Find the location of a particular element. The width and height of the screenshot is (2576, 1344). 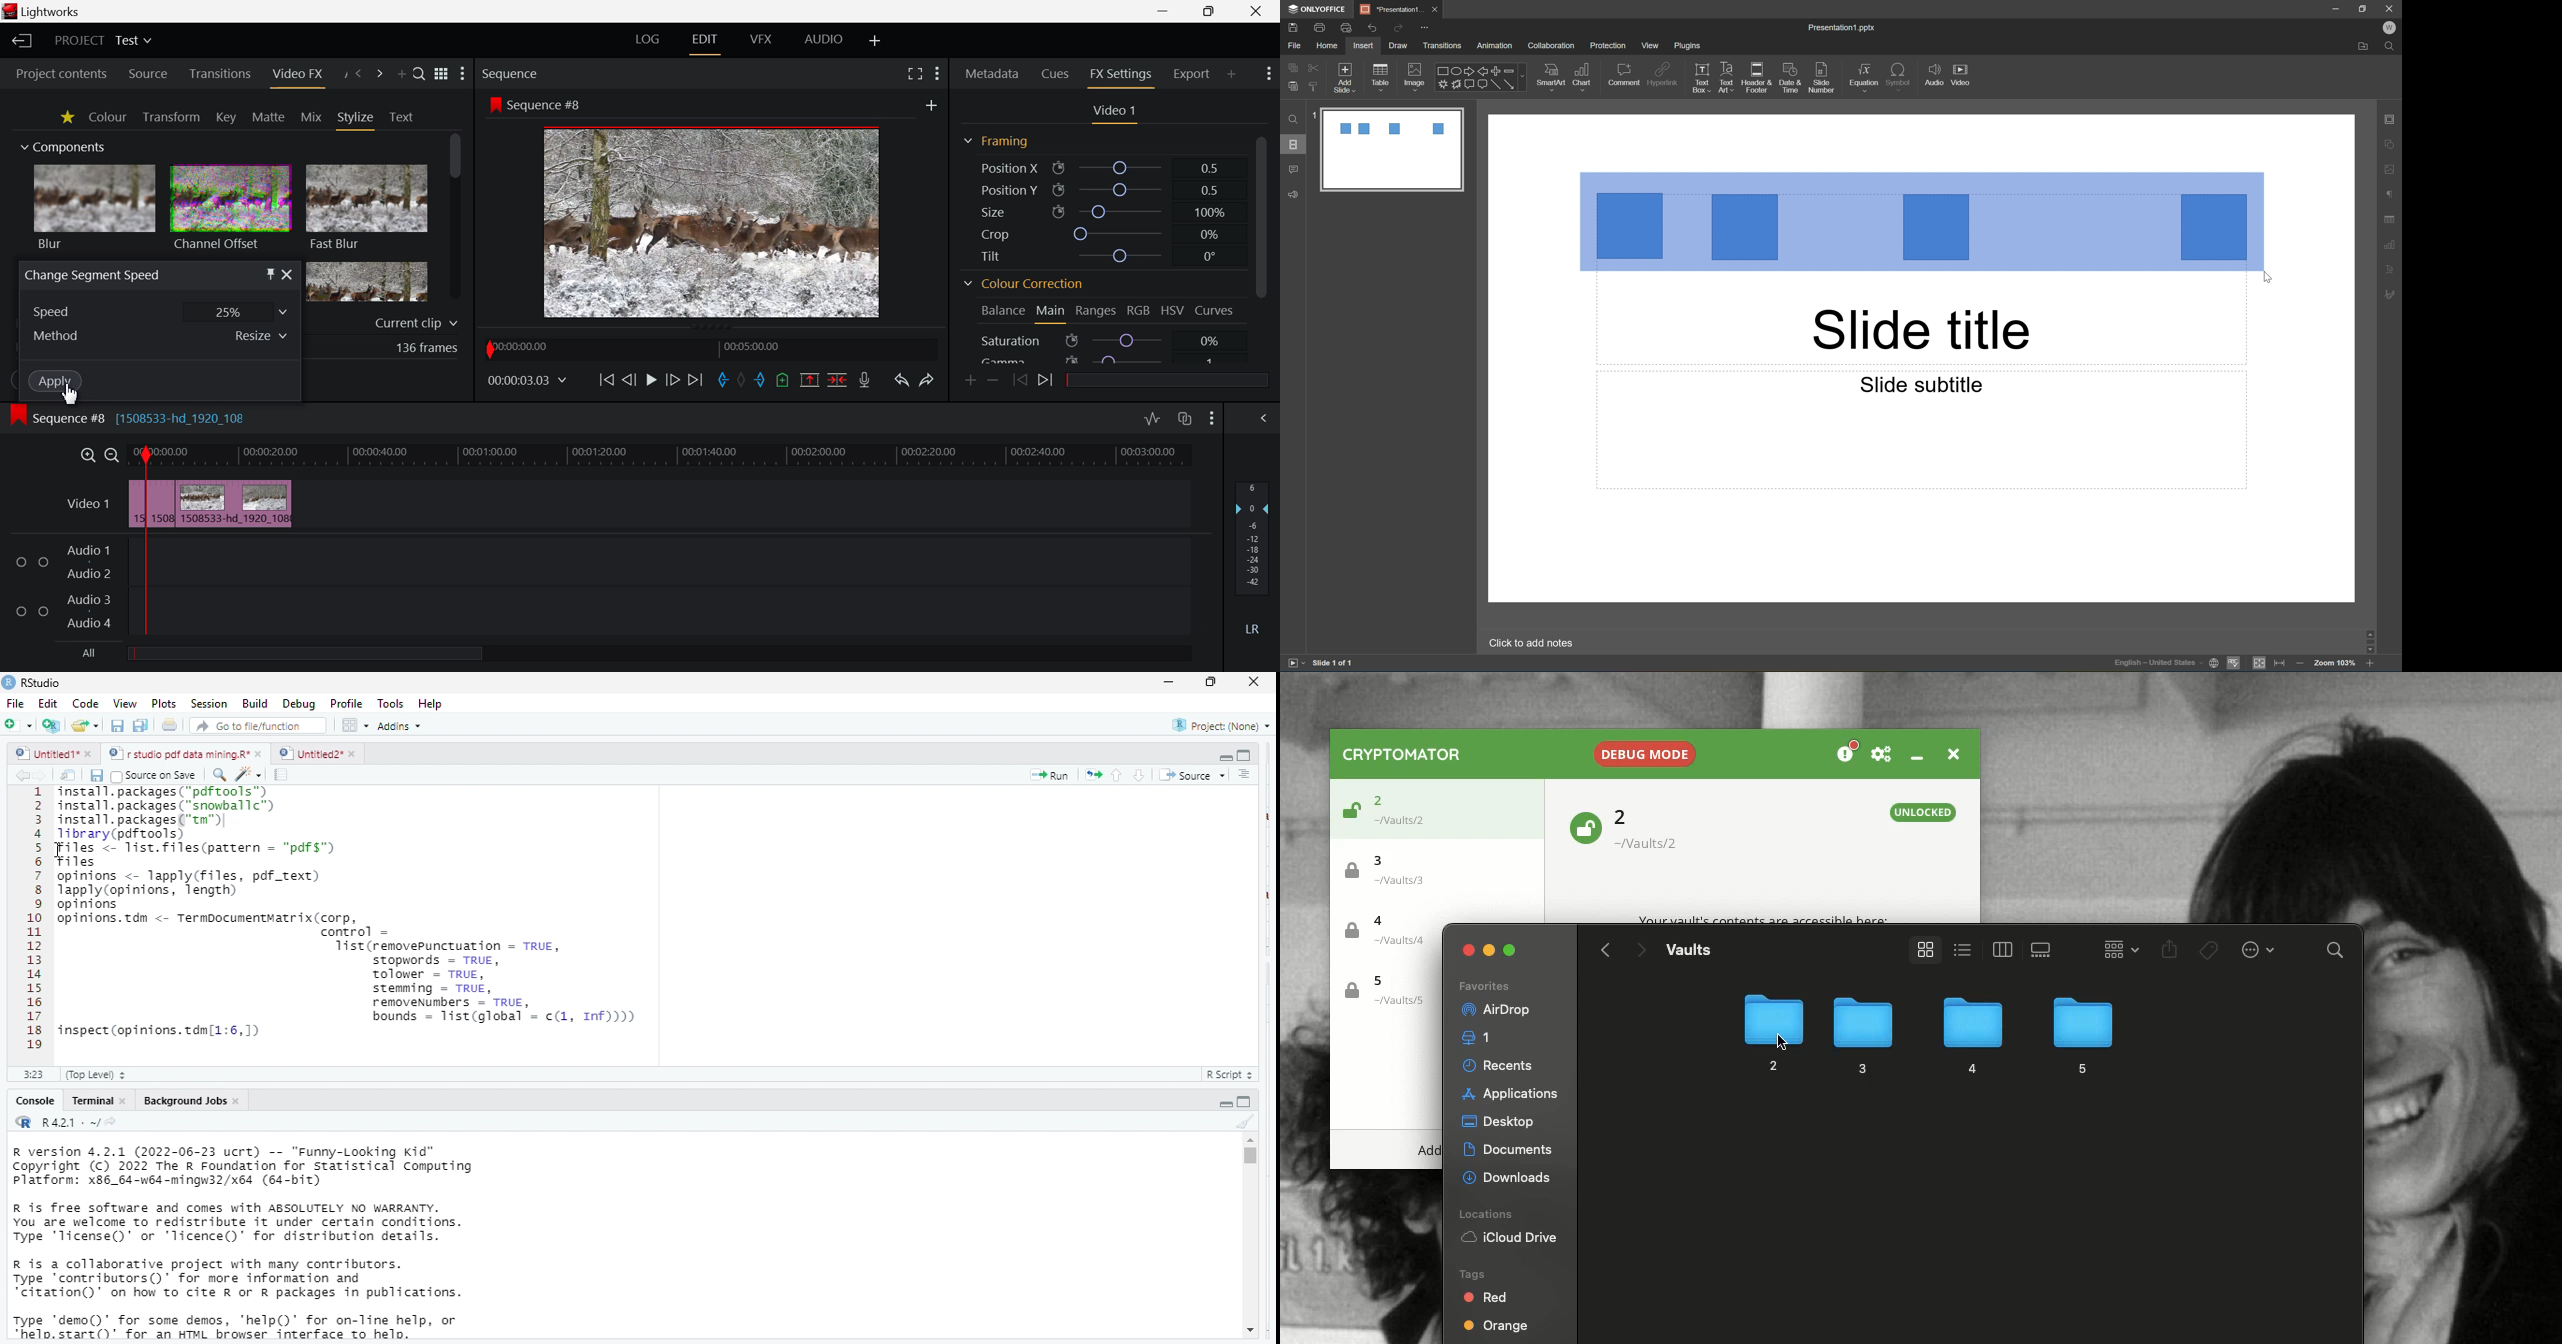

code is located at coordinates (83, 704).